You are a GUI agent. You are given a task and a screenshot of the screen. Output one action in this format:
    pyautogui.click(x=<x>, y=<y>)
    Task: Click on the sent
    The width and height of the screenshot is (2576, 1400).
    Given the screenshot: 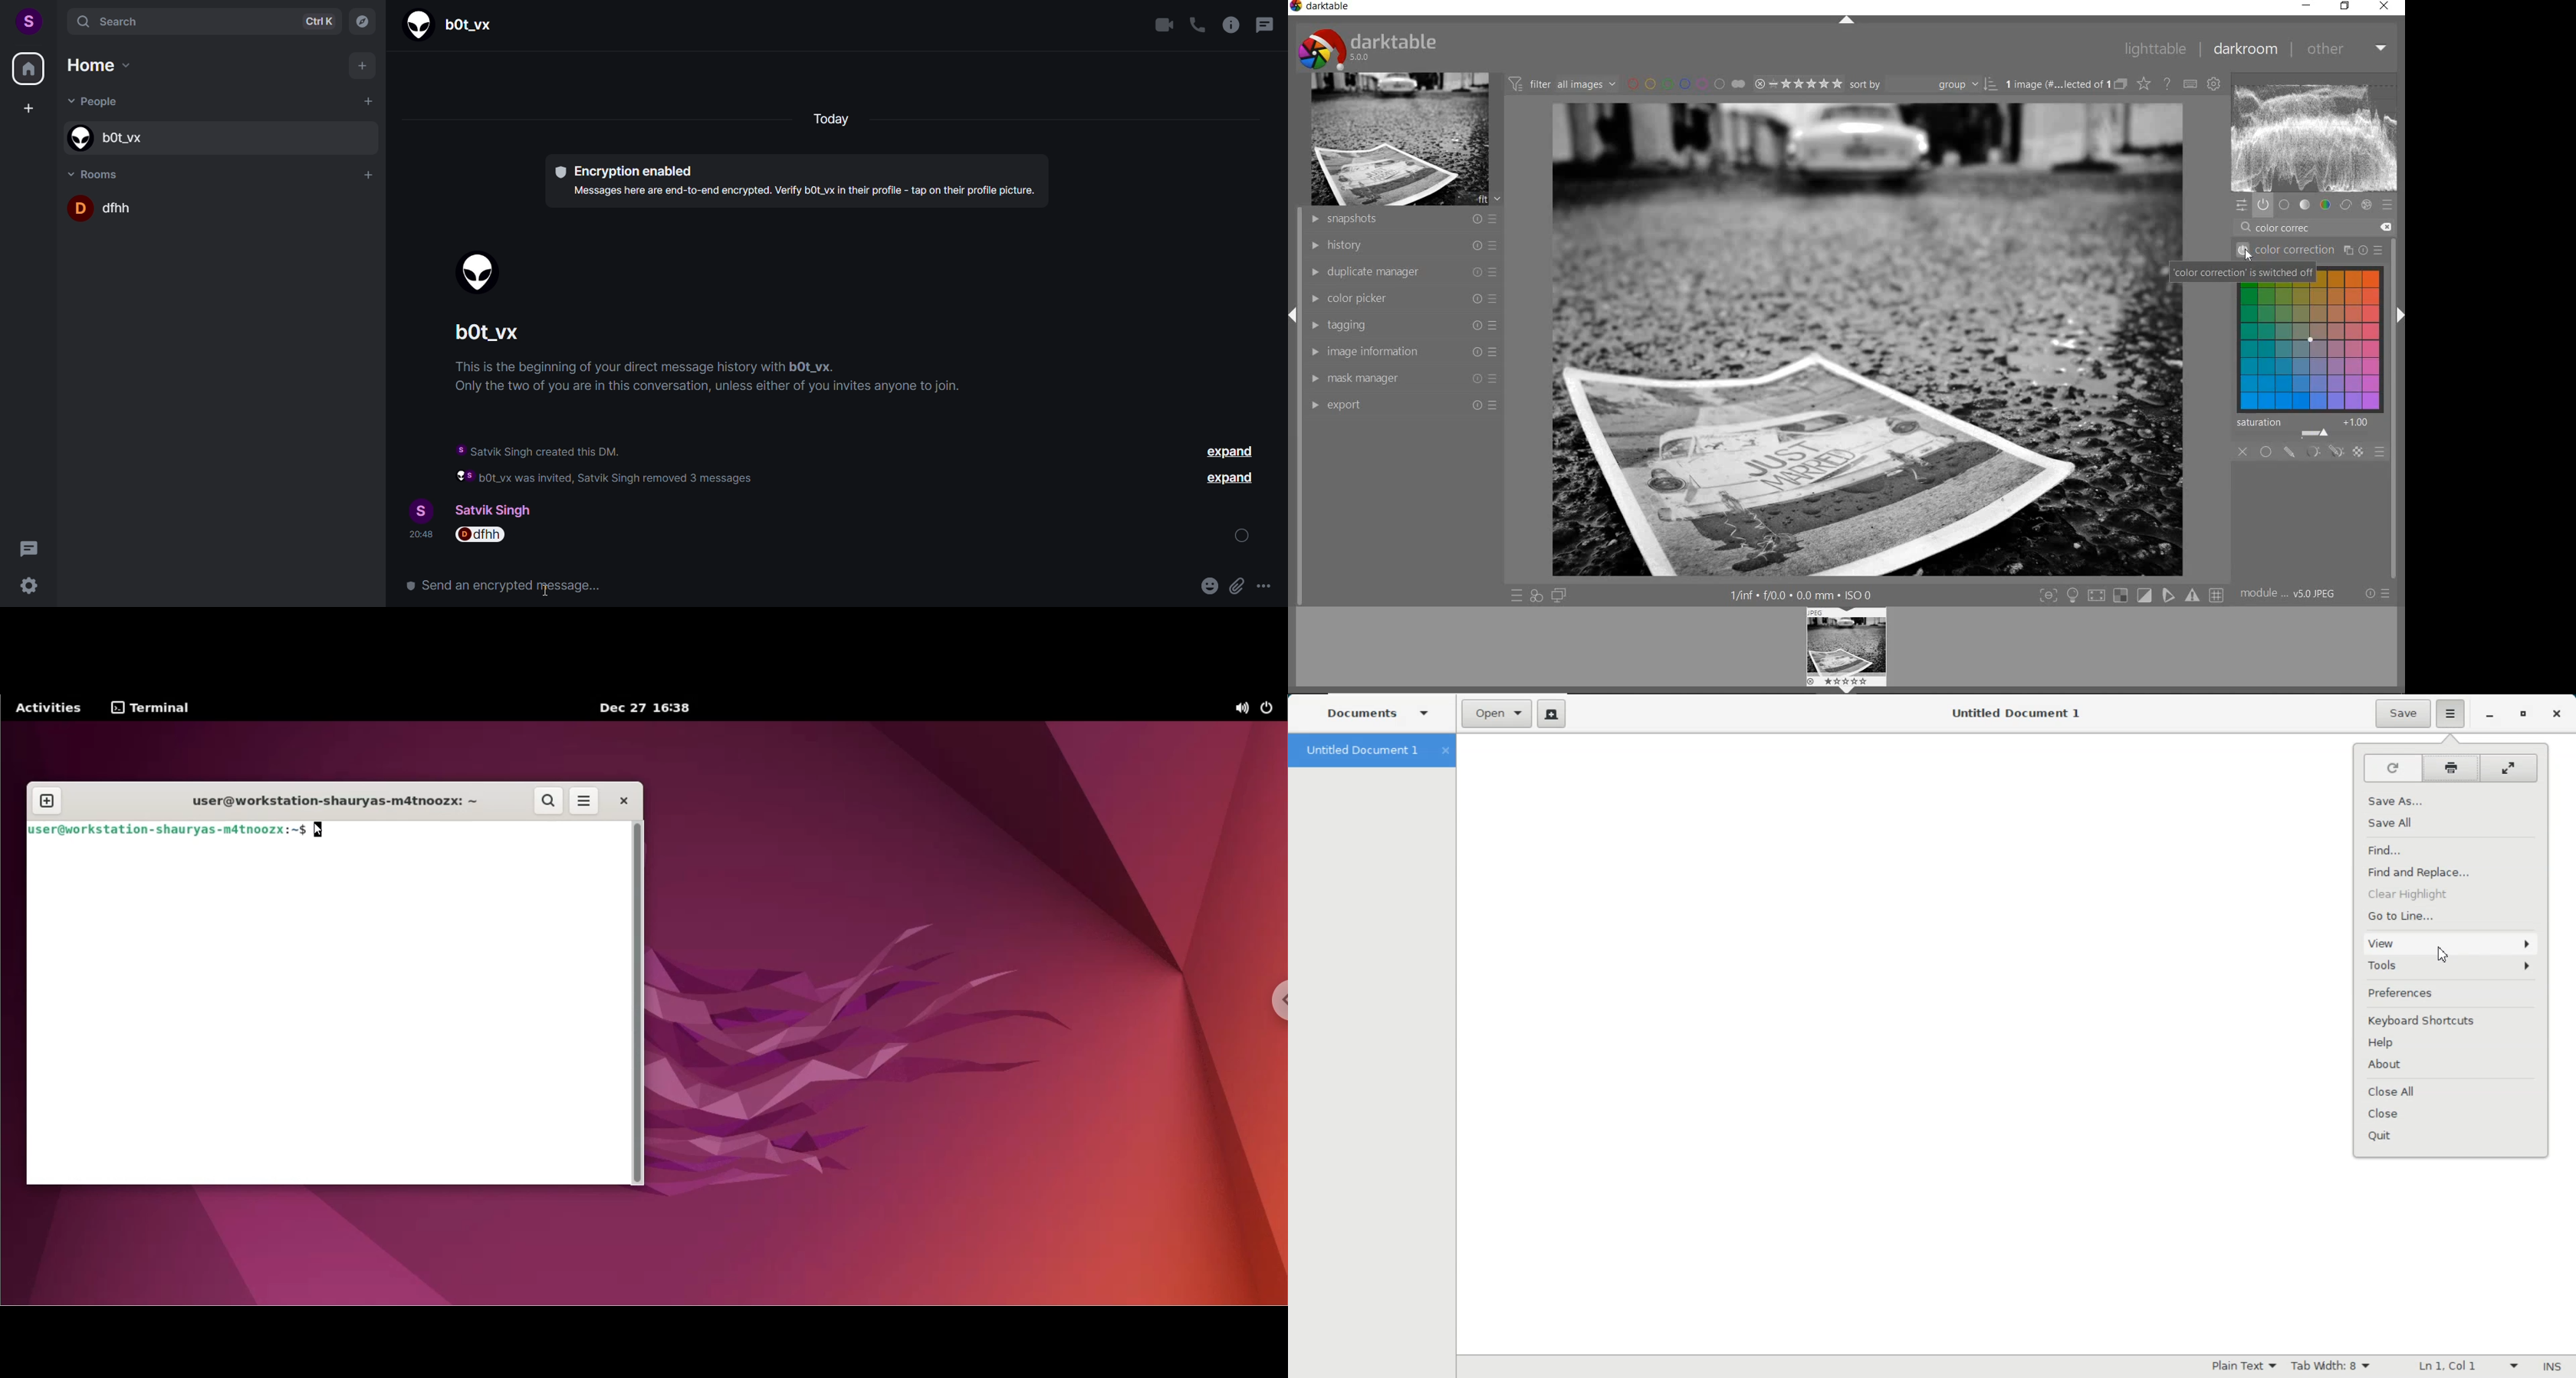 What is the action you would take?
    pyautogui.click(x=1244, y=536)
    